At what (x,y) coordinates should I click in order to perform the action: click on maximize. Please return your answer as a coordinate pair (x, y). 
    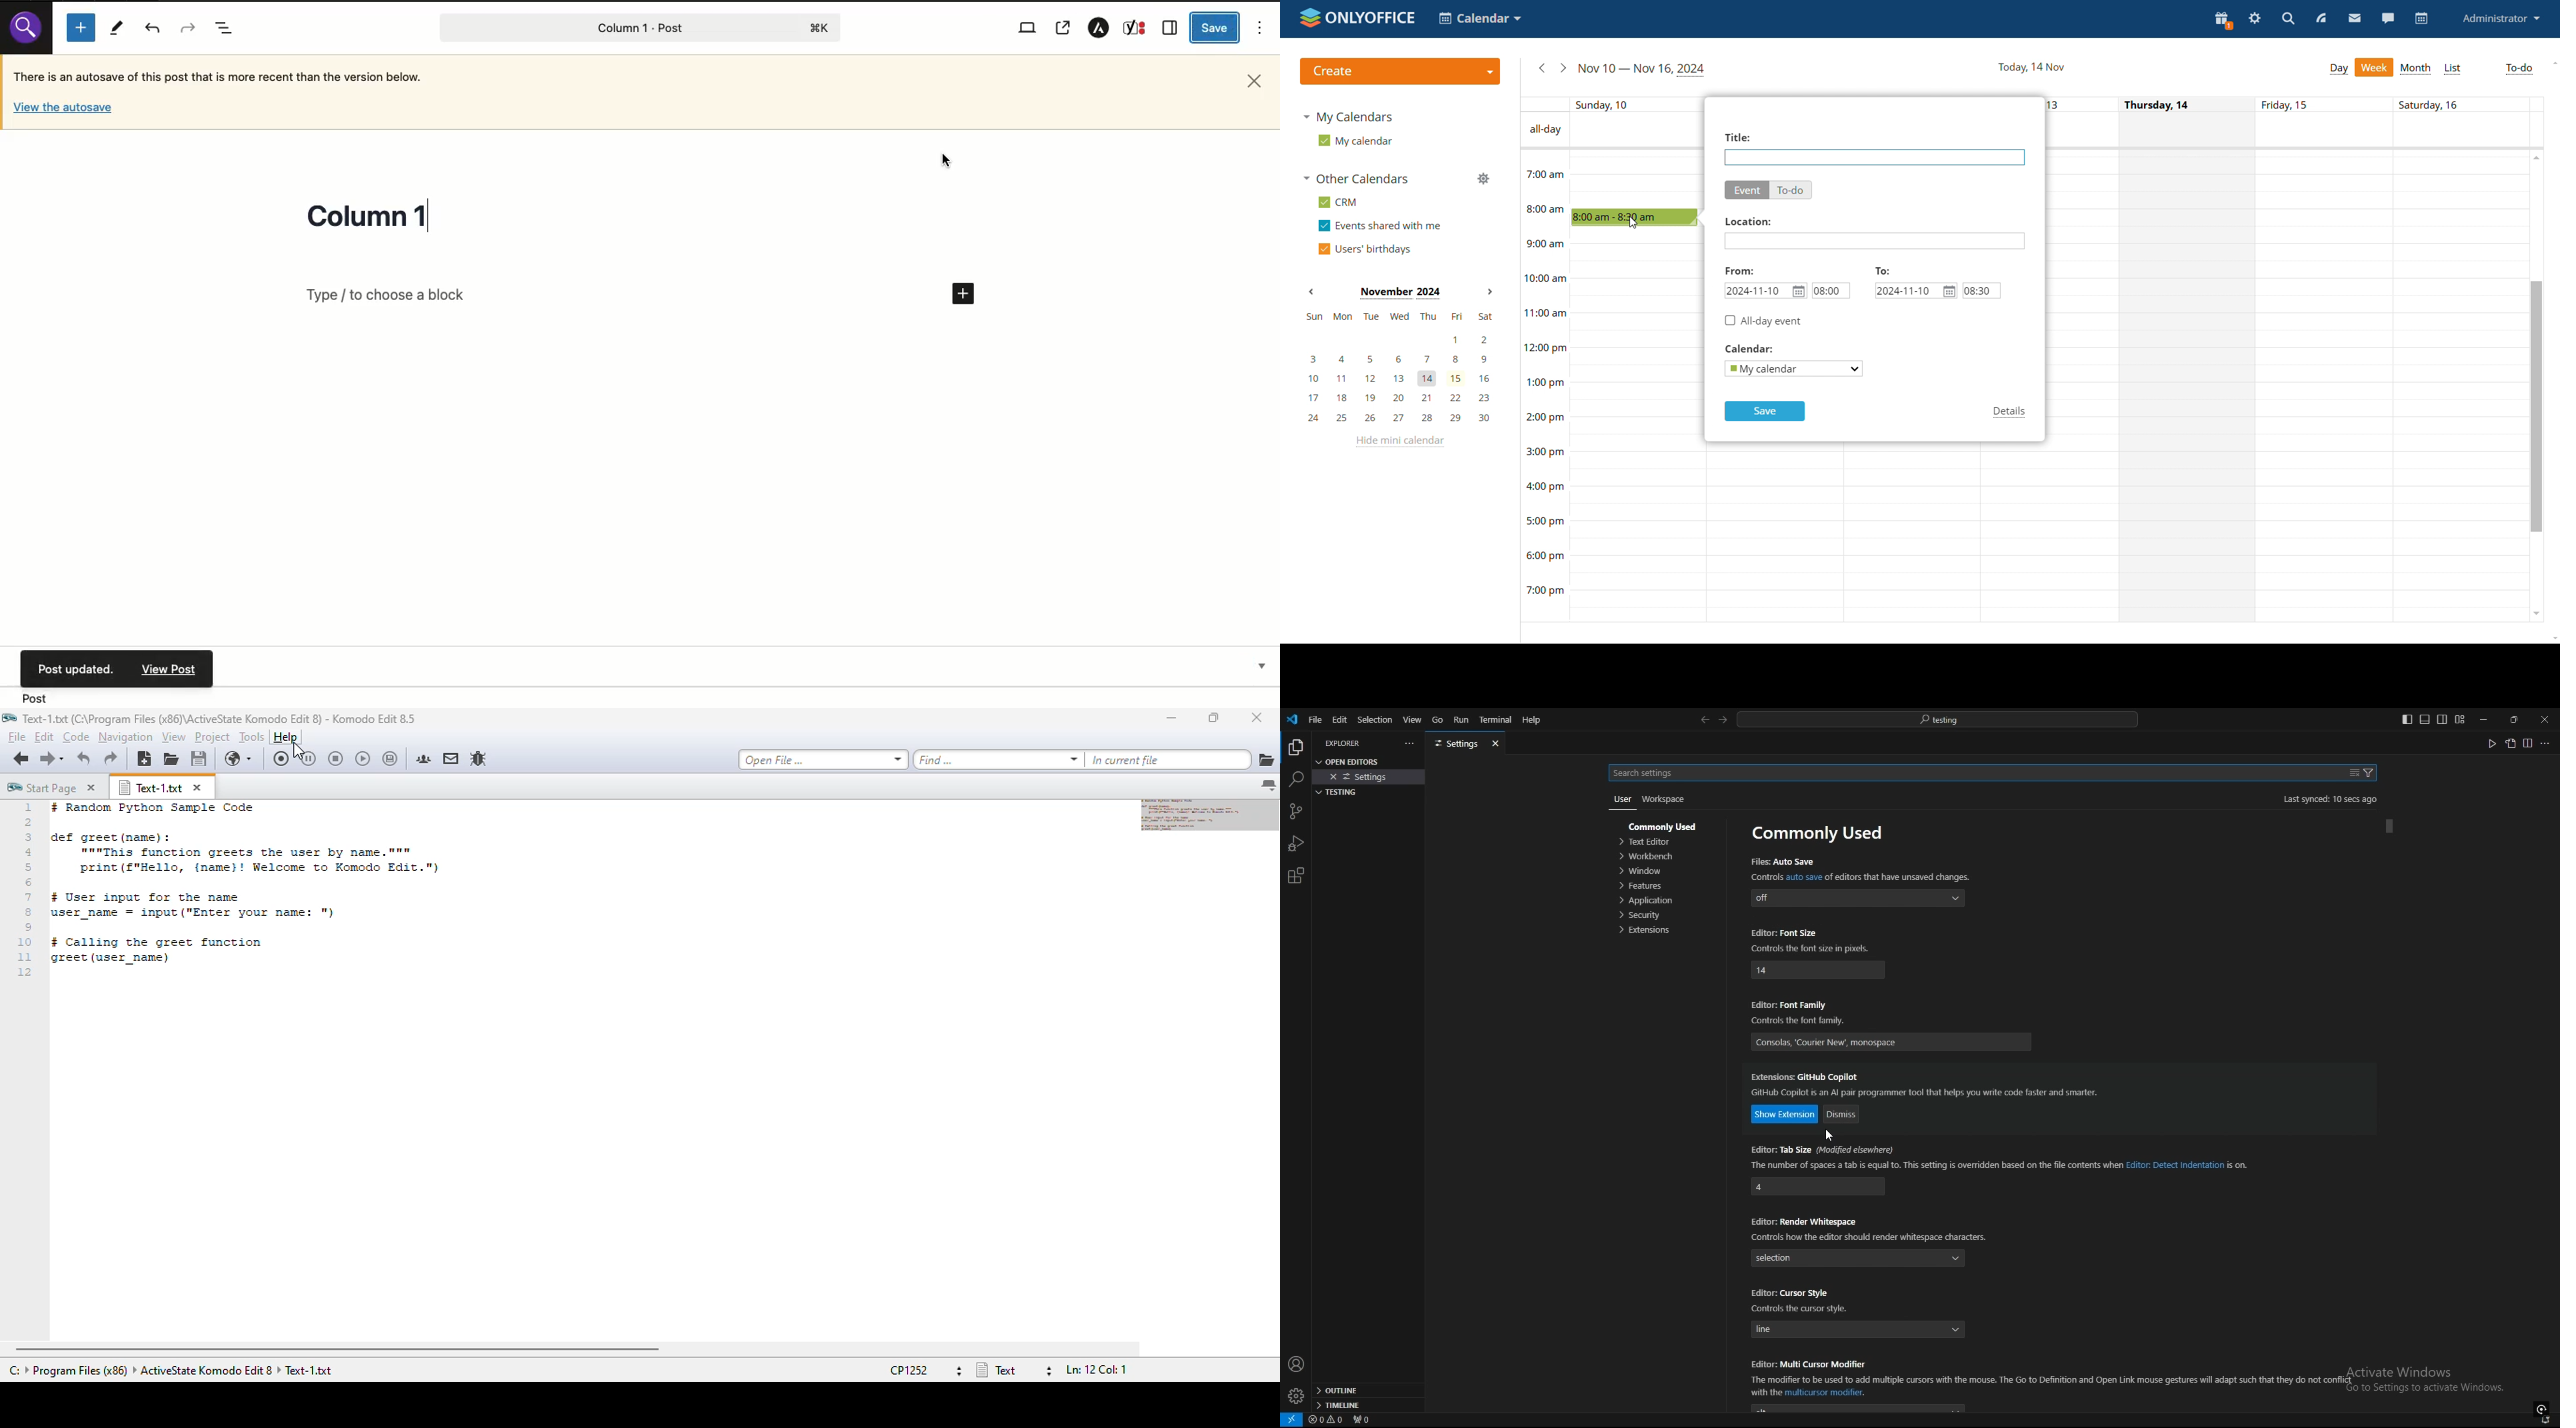
    Looking at the image, I should click on (1213, 717).